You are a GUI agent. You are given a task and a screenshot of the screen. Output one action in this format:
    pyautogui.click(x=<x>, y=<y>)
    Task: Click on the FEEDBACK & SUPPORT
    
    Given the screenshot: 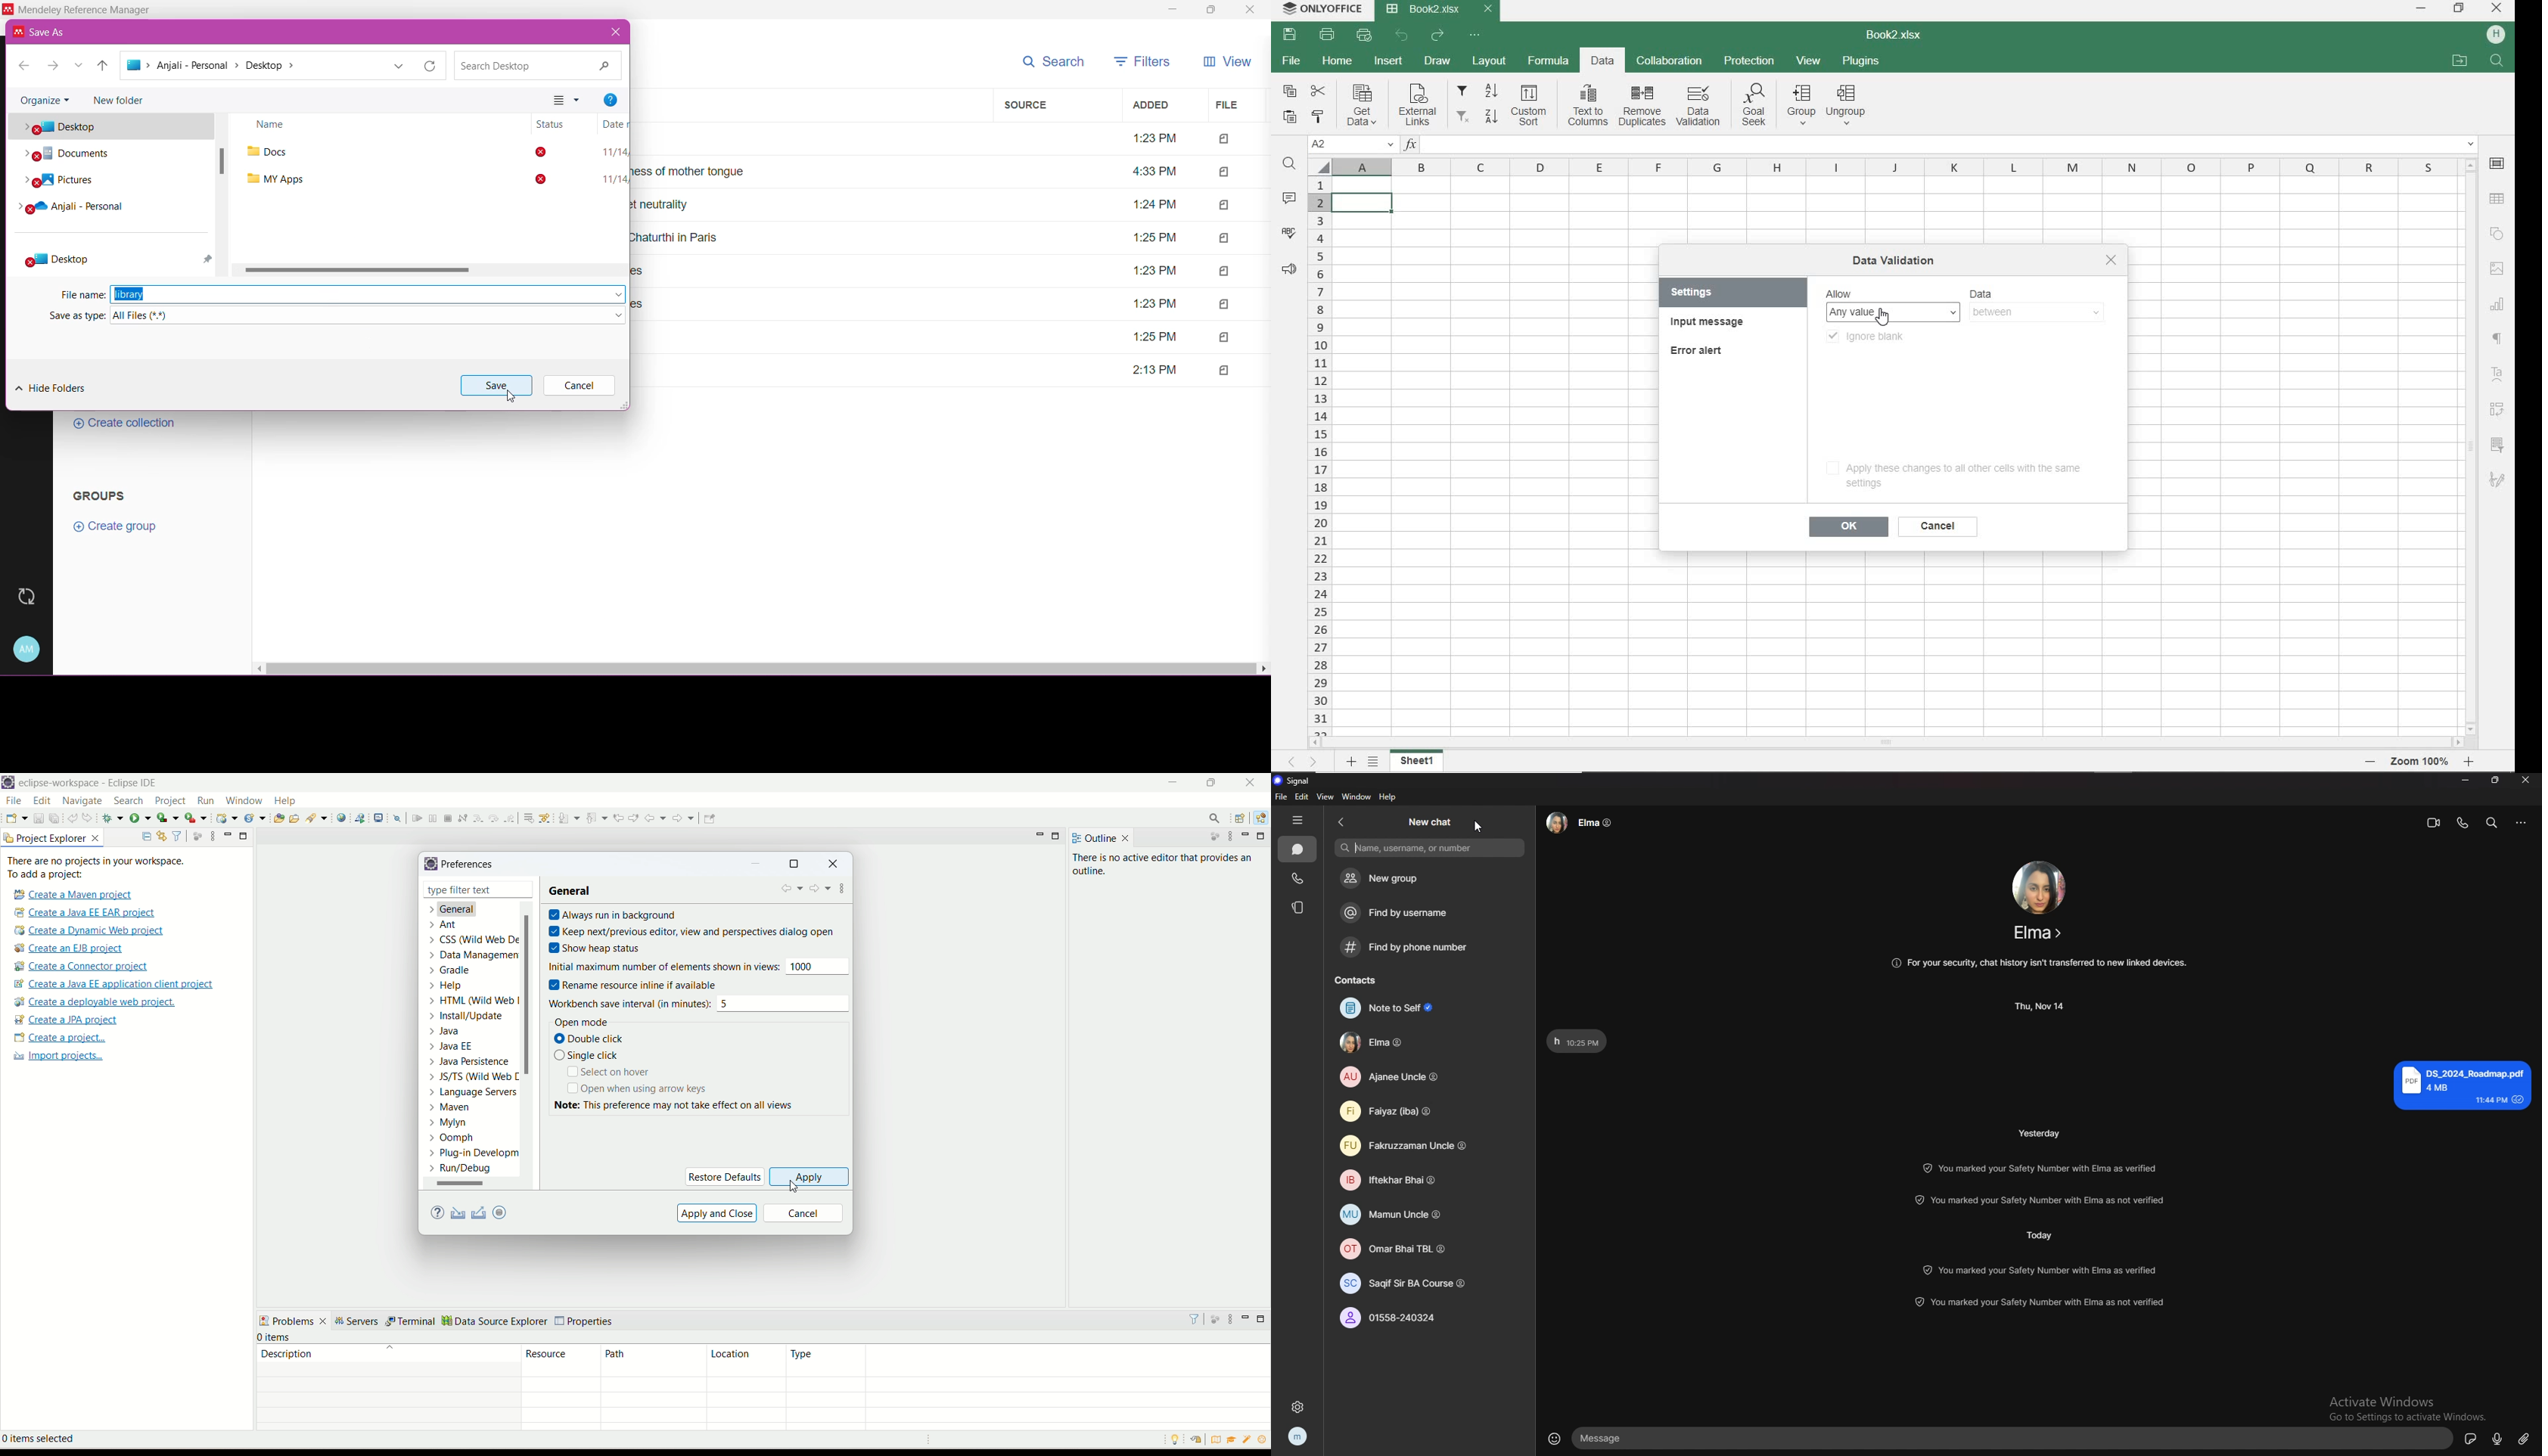 What is the action you would take?
    pyautogui.click(x=1290, y=270)
    